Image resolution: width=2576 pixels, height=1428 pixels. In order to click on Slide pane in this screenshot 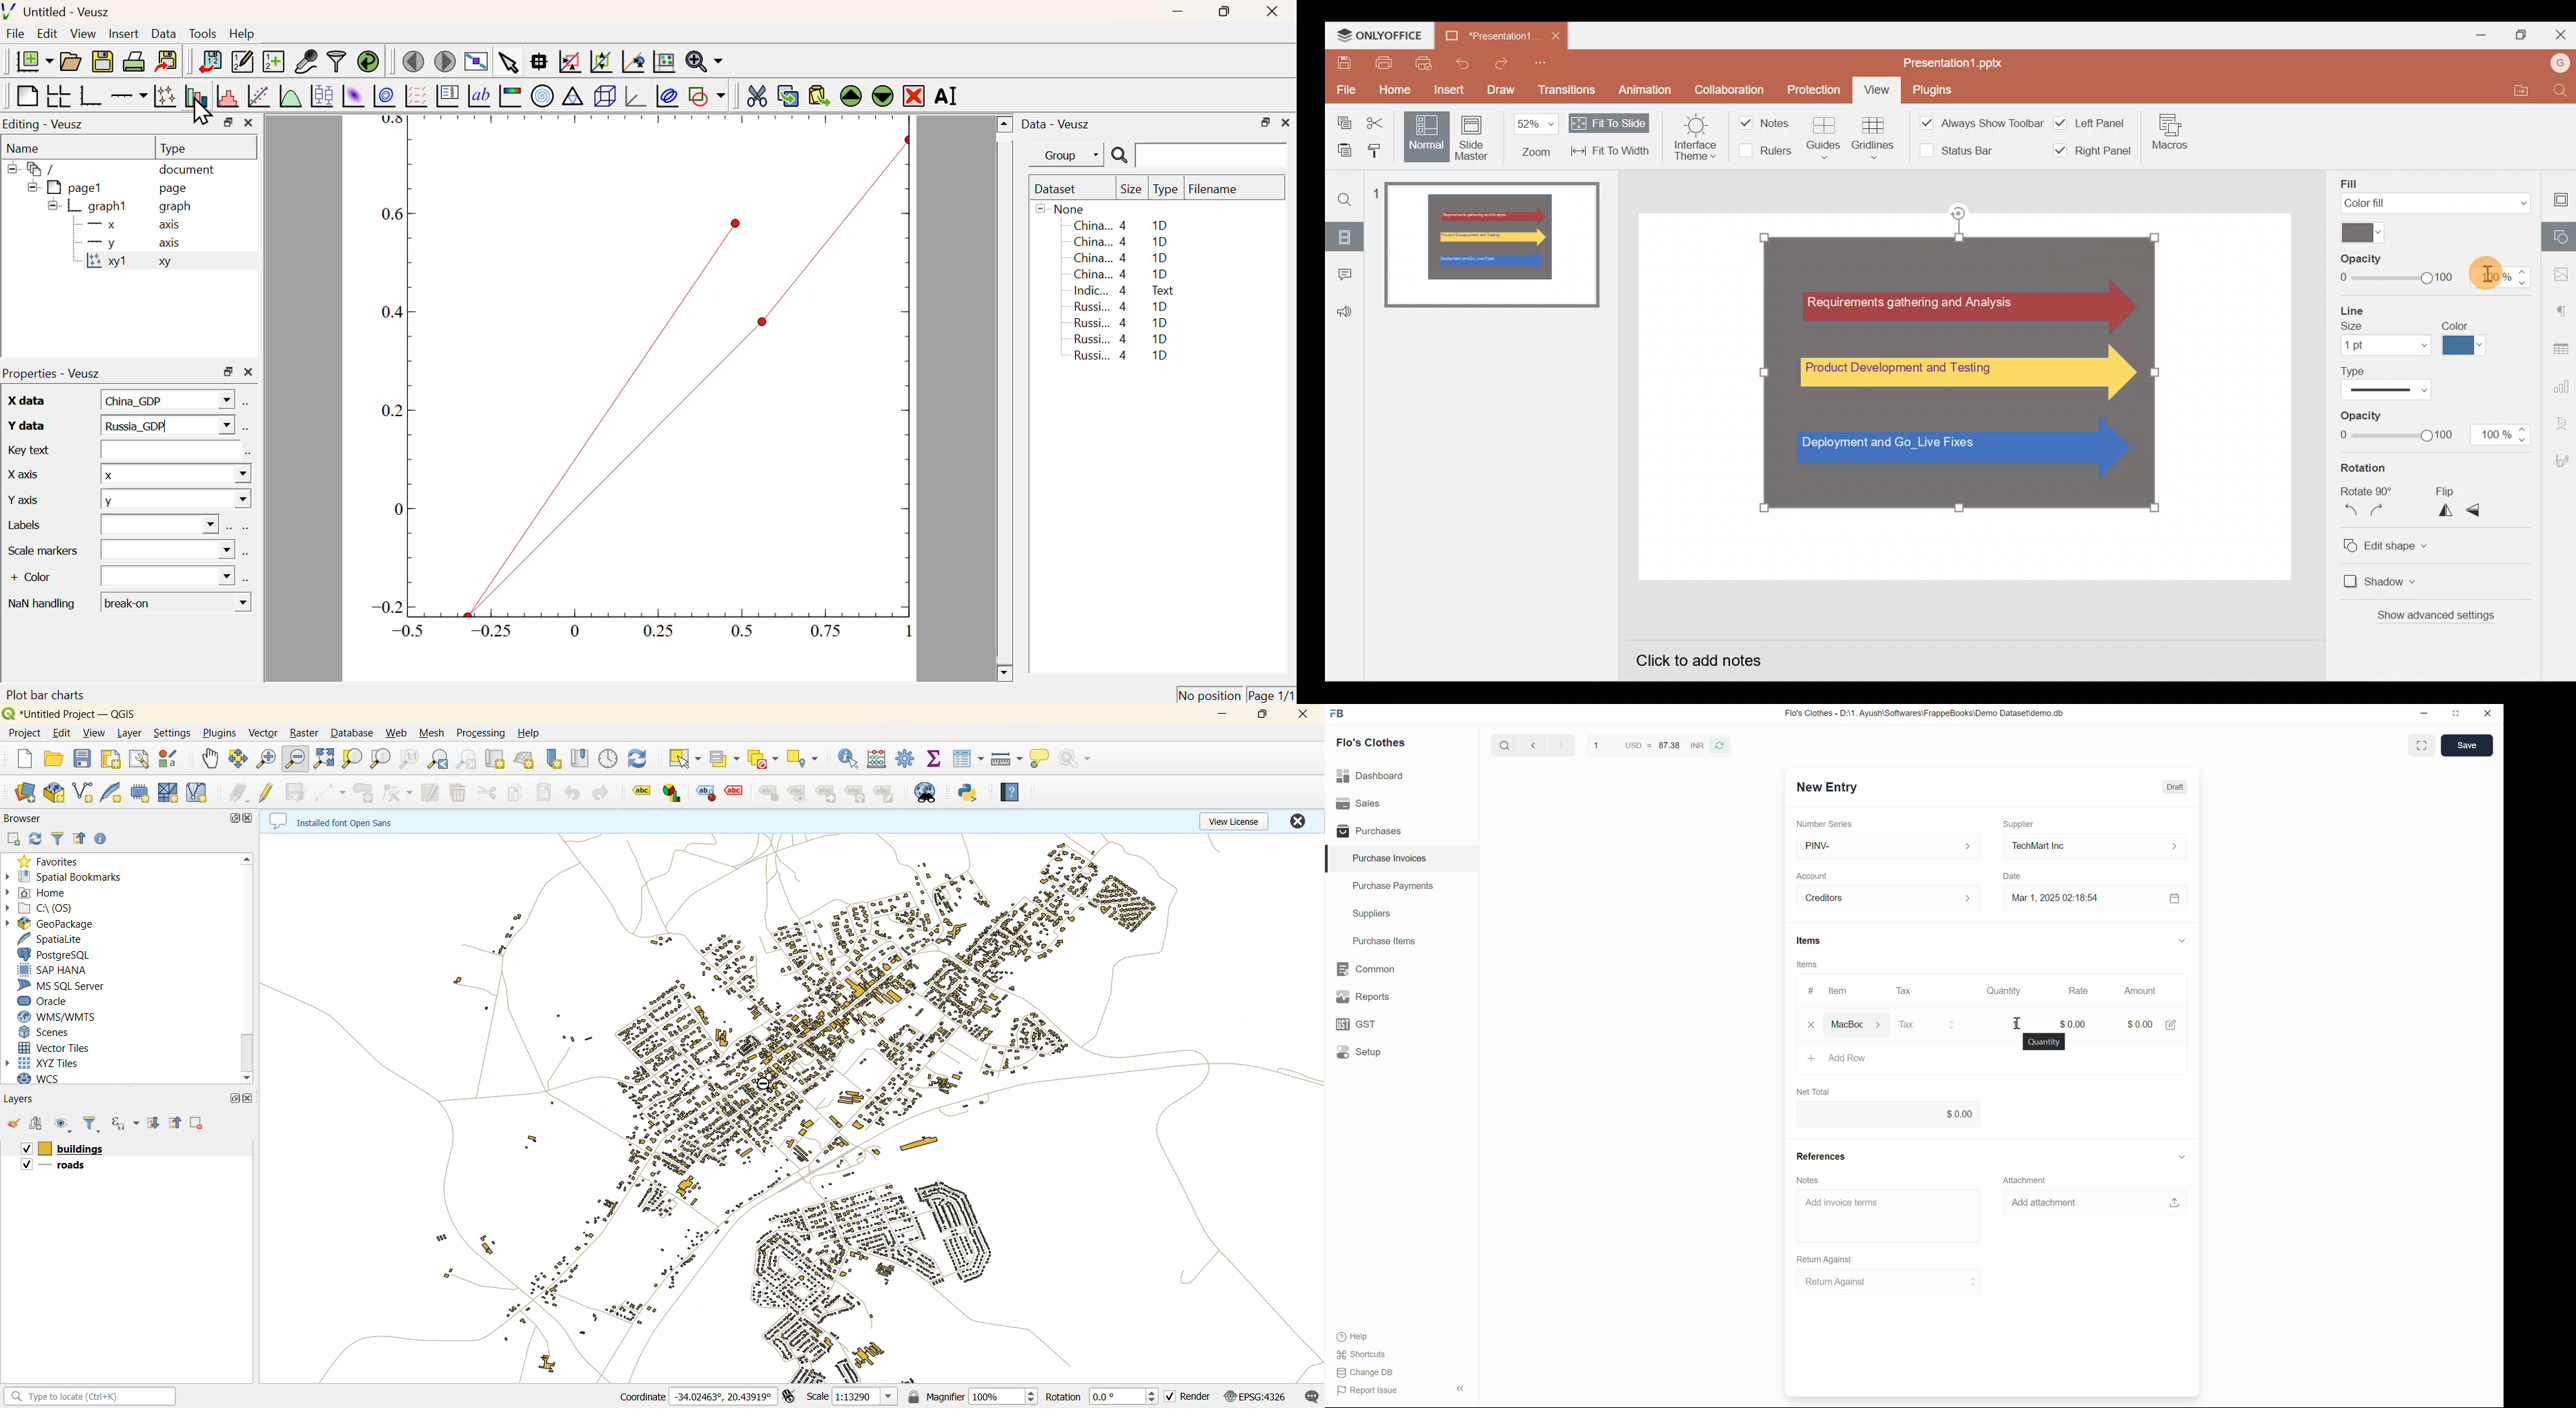, I will do `click(1505, 488)`.